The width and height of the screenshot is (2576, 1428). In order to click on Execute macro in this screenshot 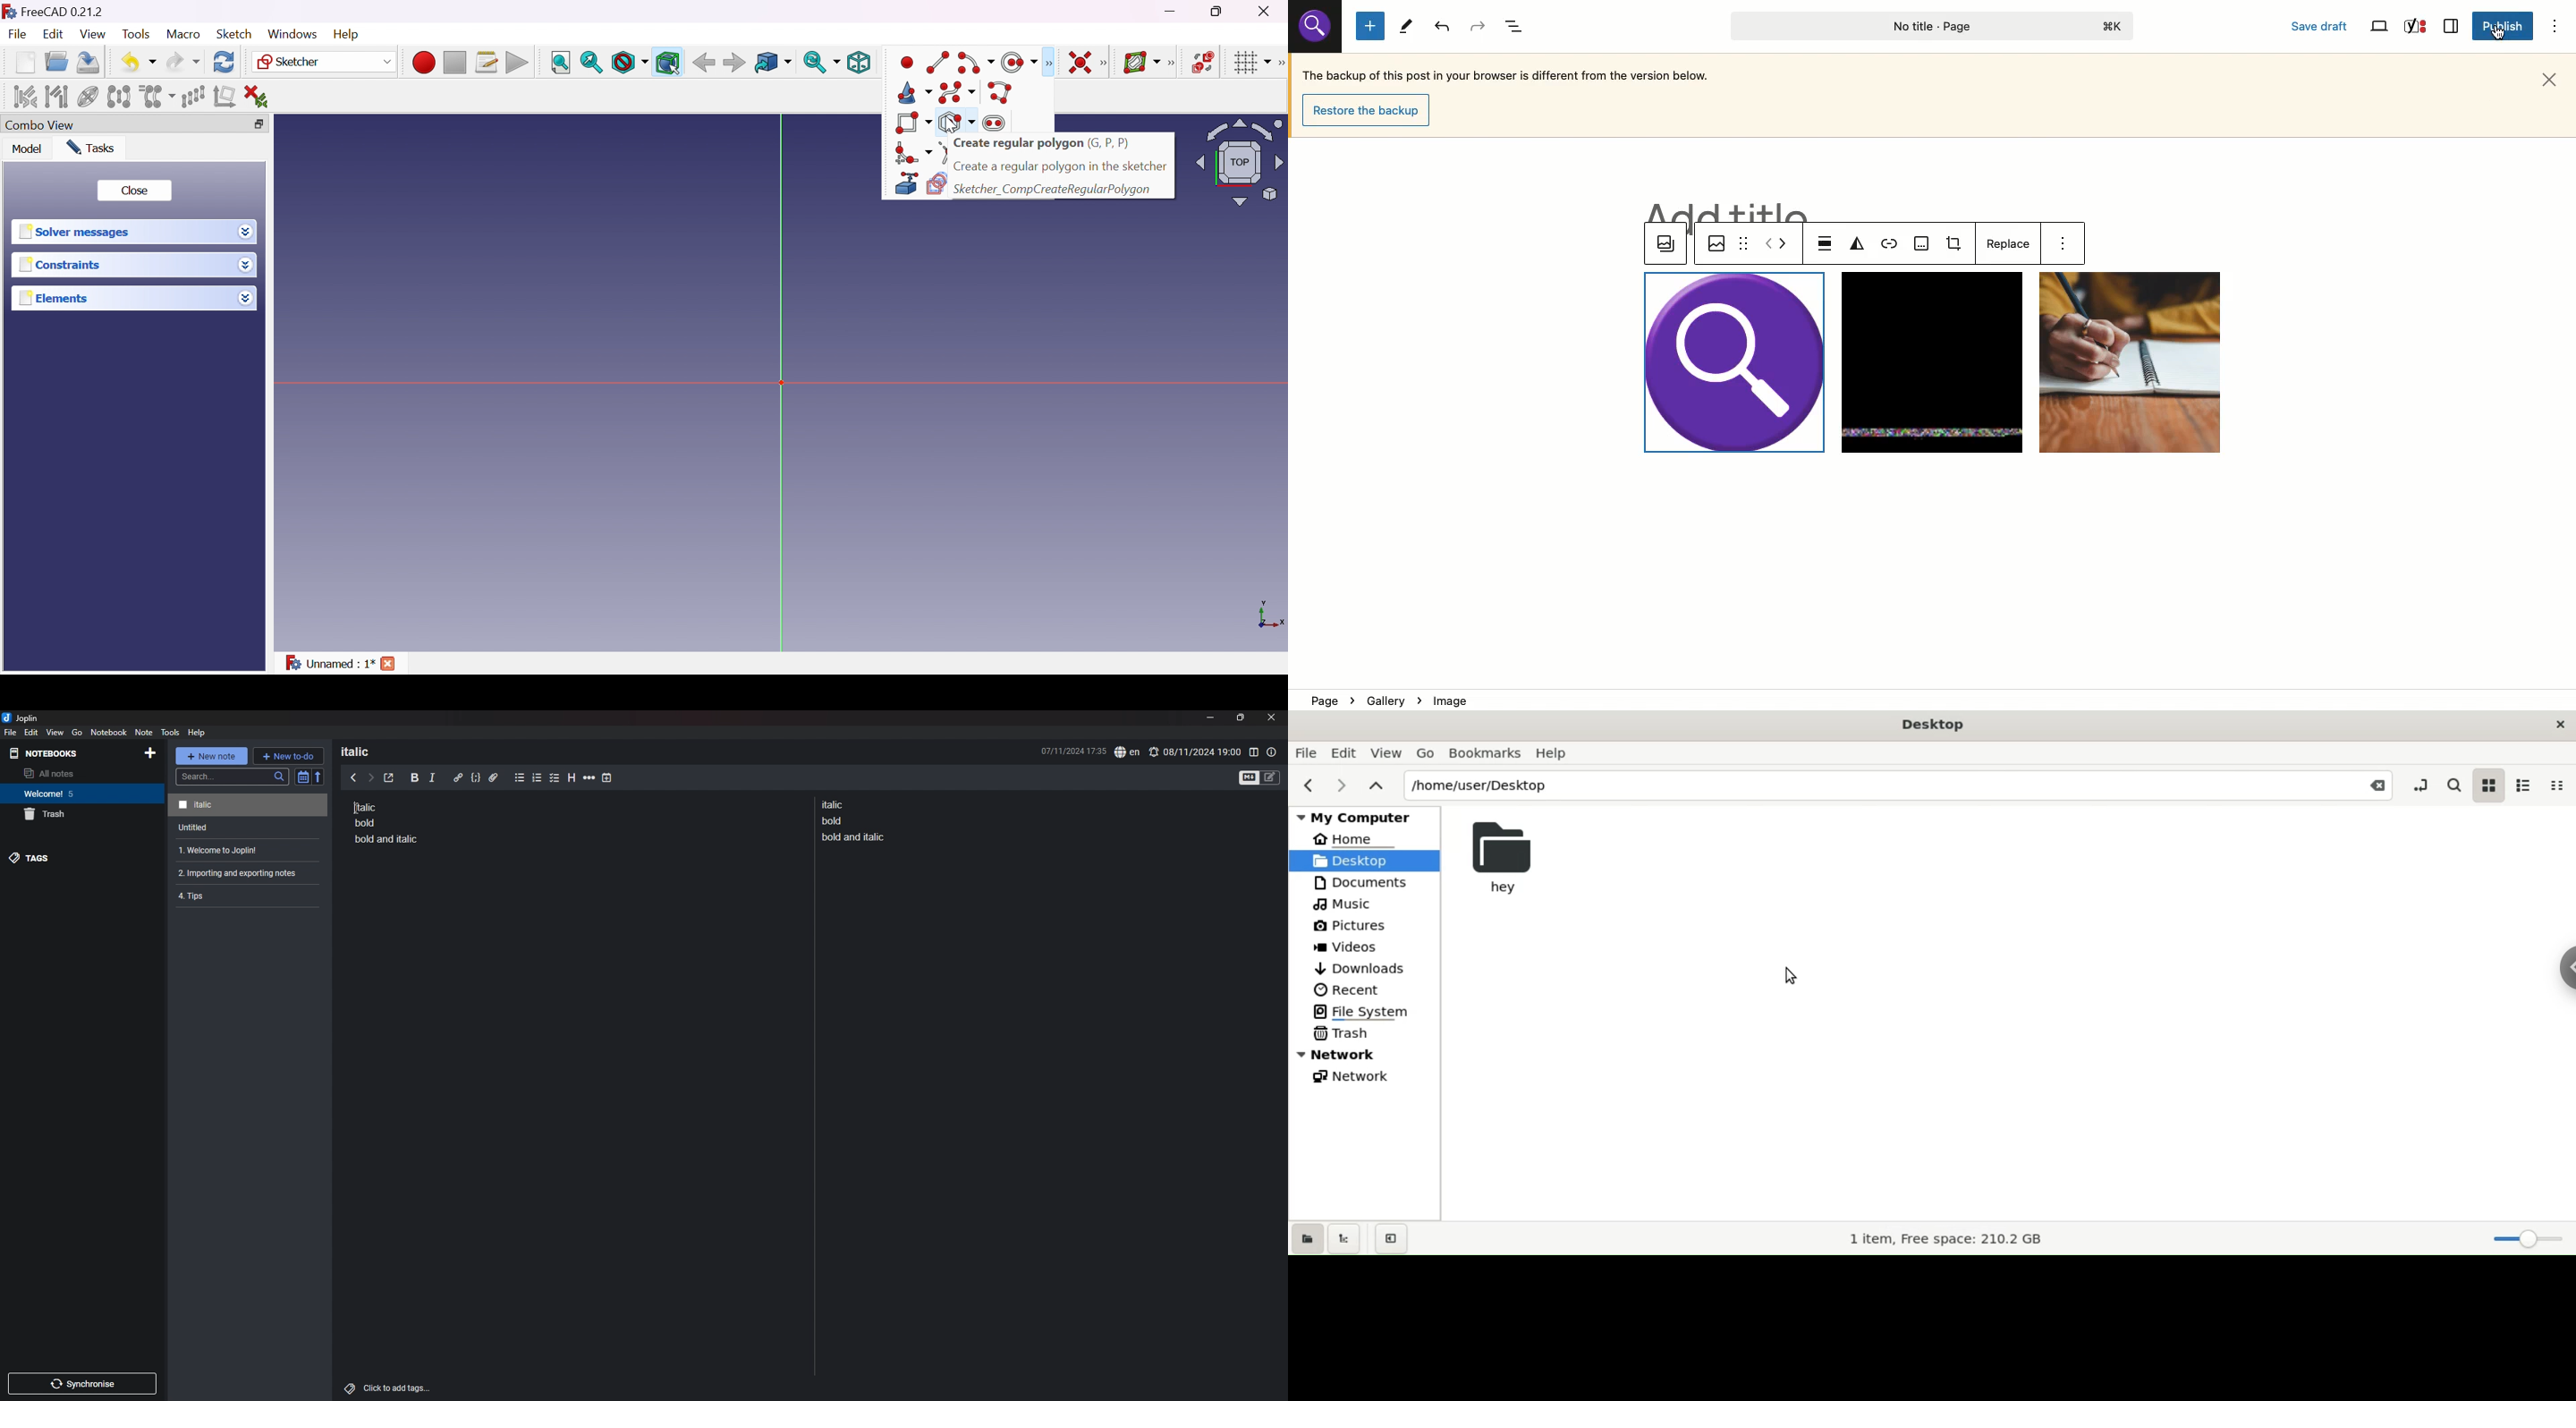, I will do `click(517, 64)`.